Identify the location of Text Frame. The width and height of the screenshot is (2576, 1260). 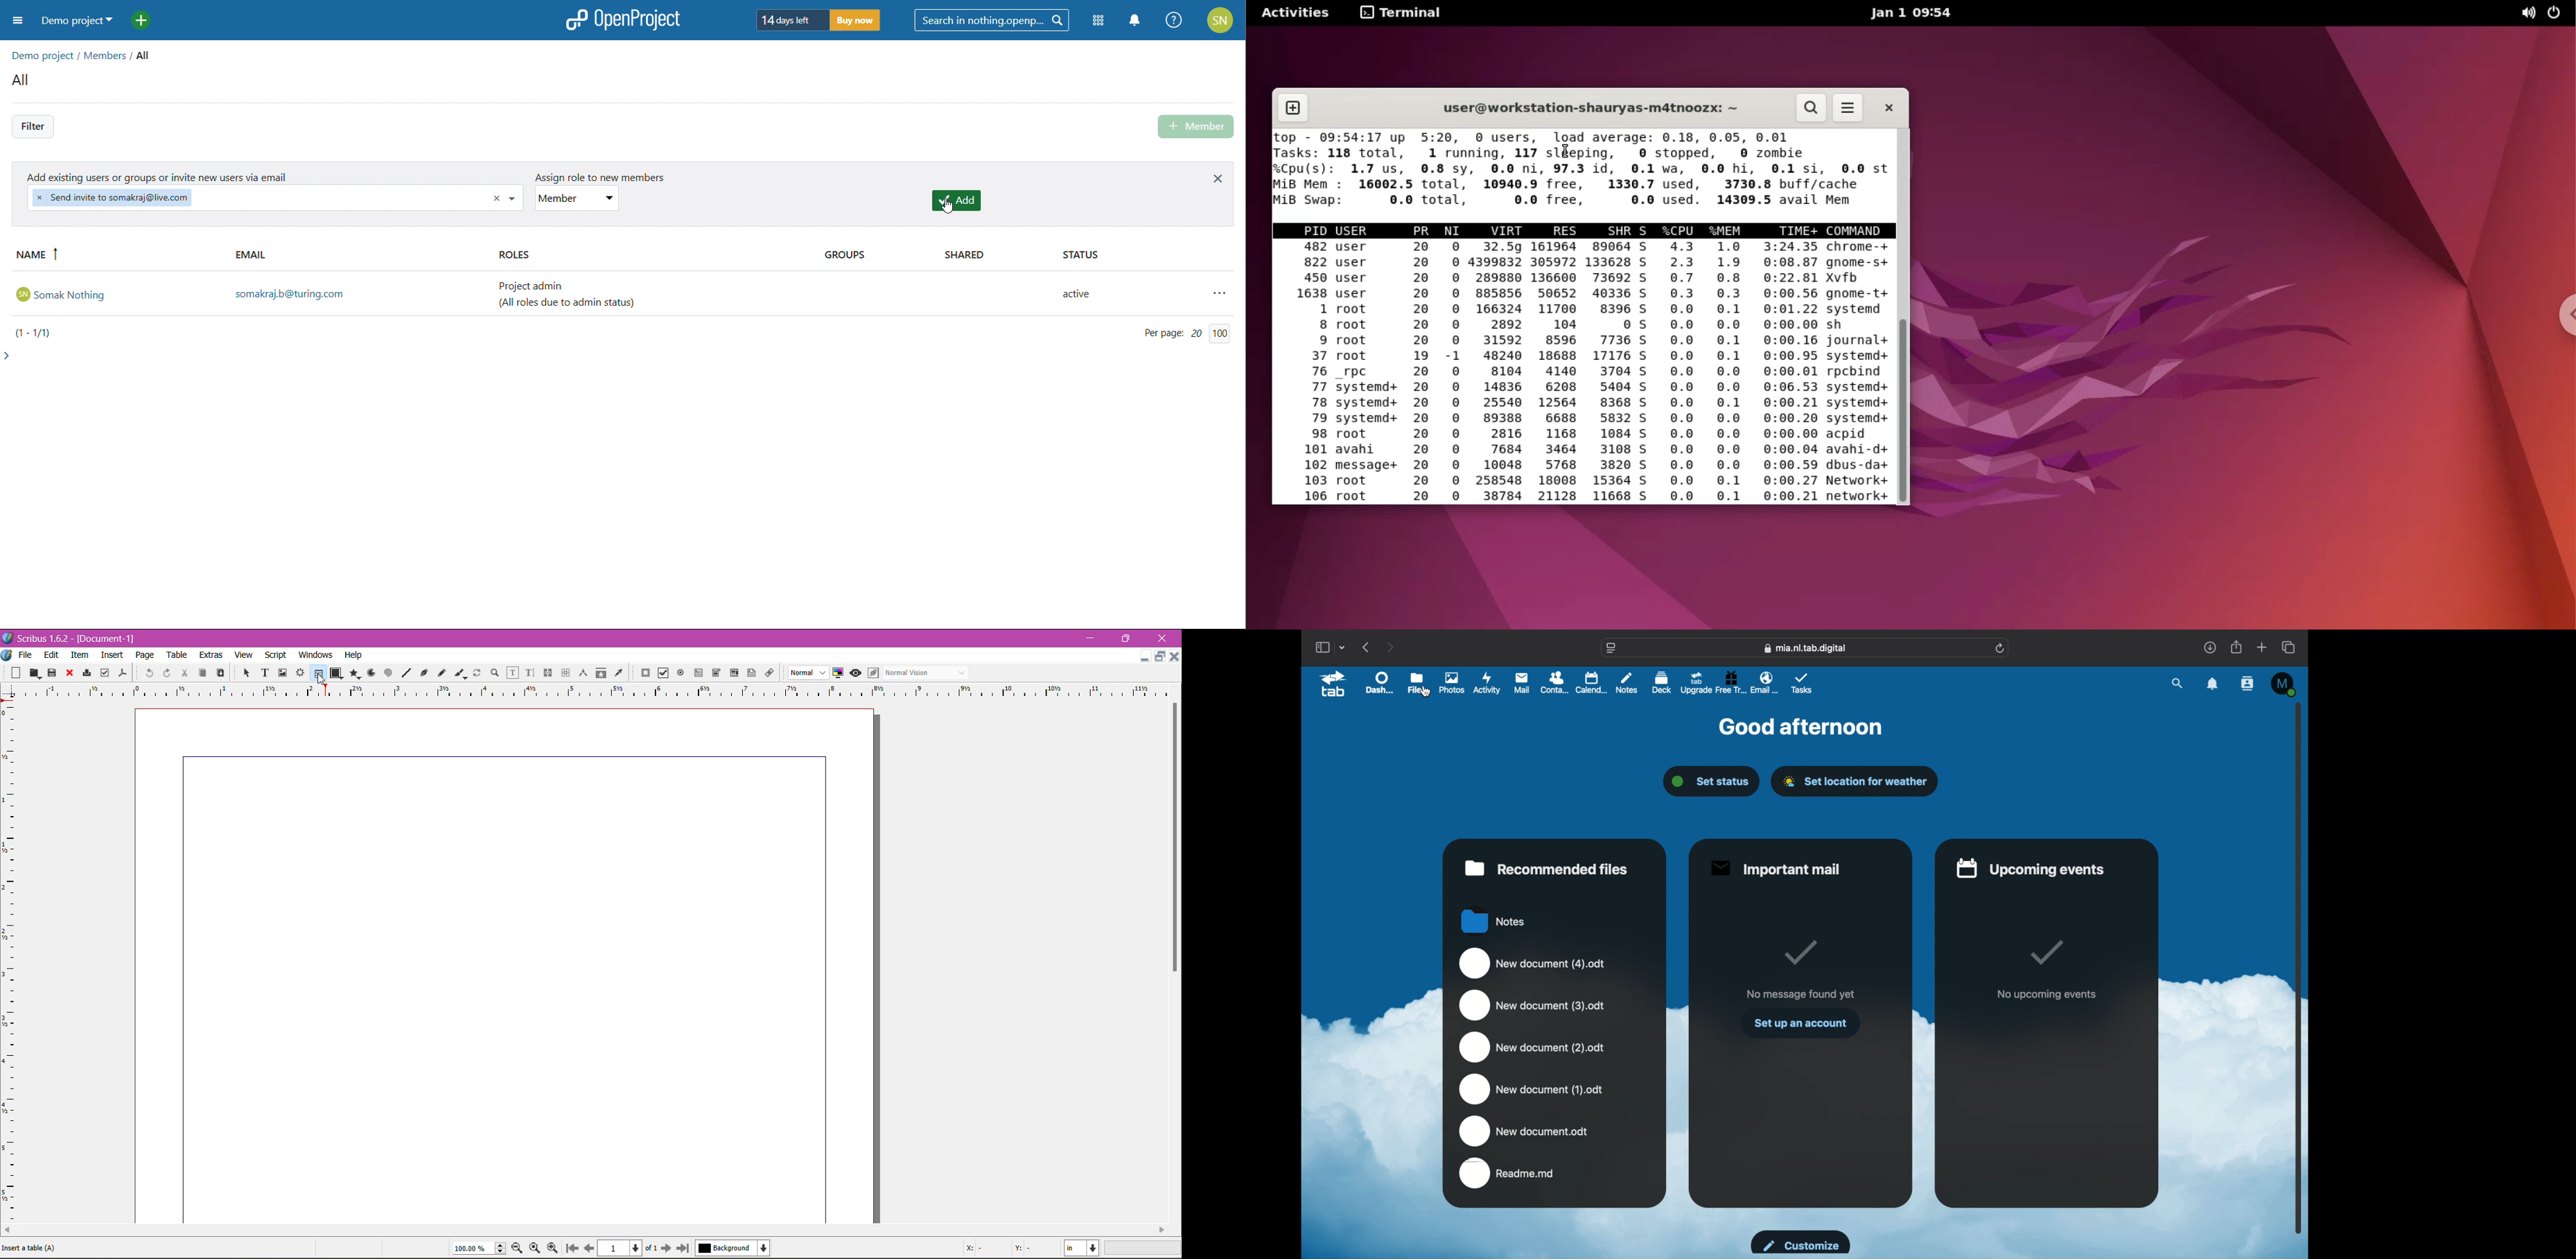
(262, 673).